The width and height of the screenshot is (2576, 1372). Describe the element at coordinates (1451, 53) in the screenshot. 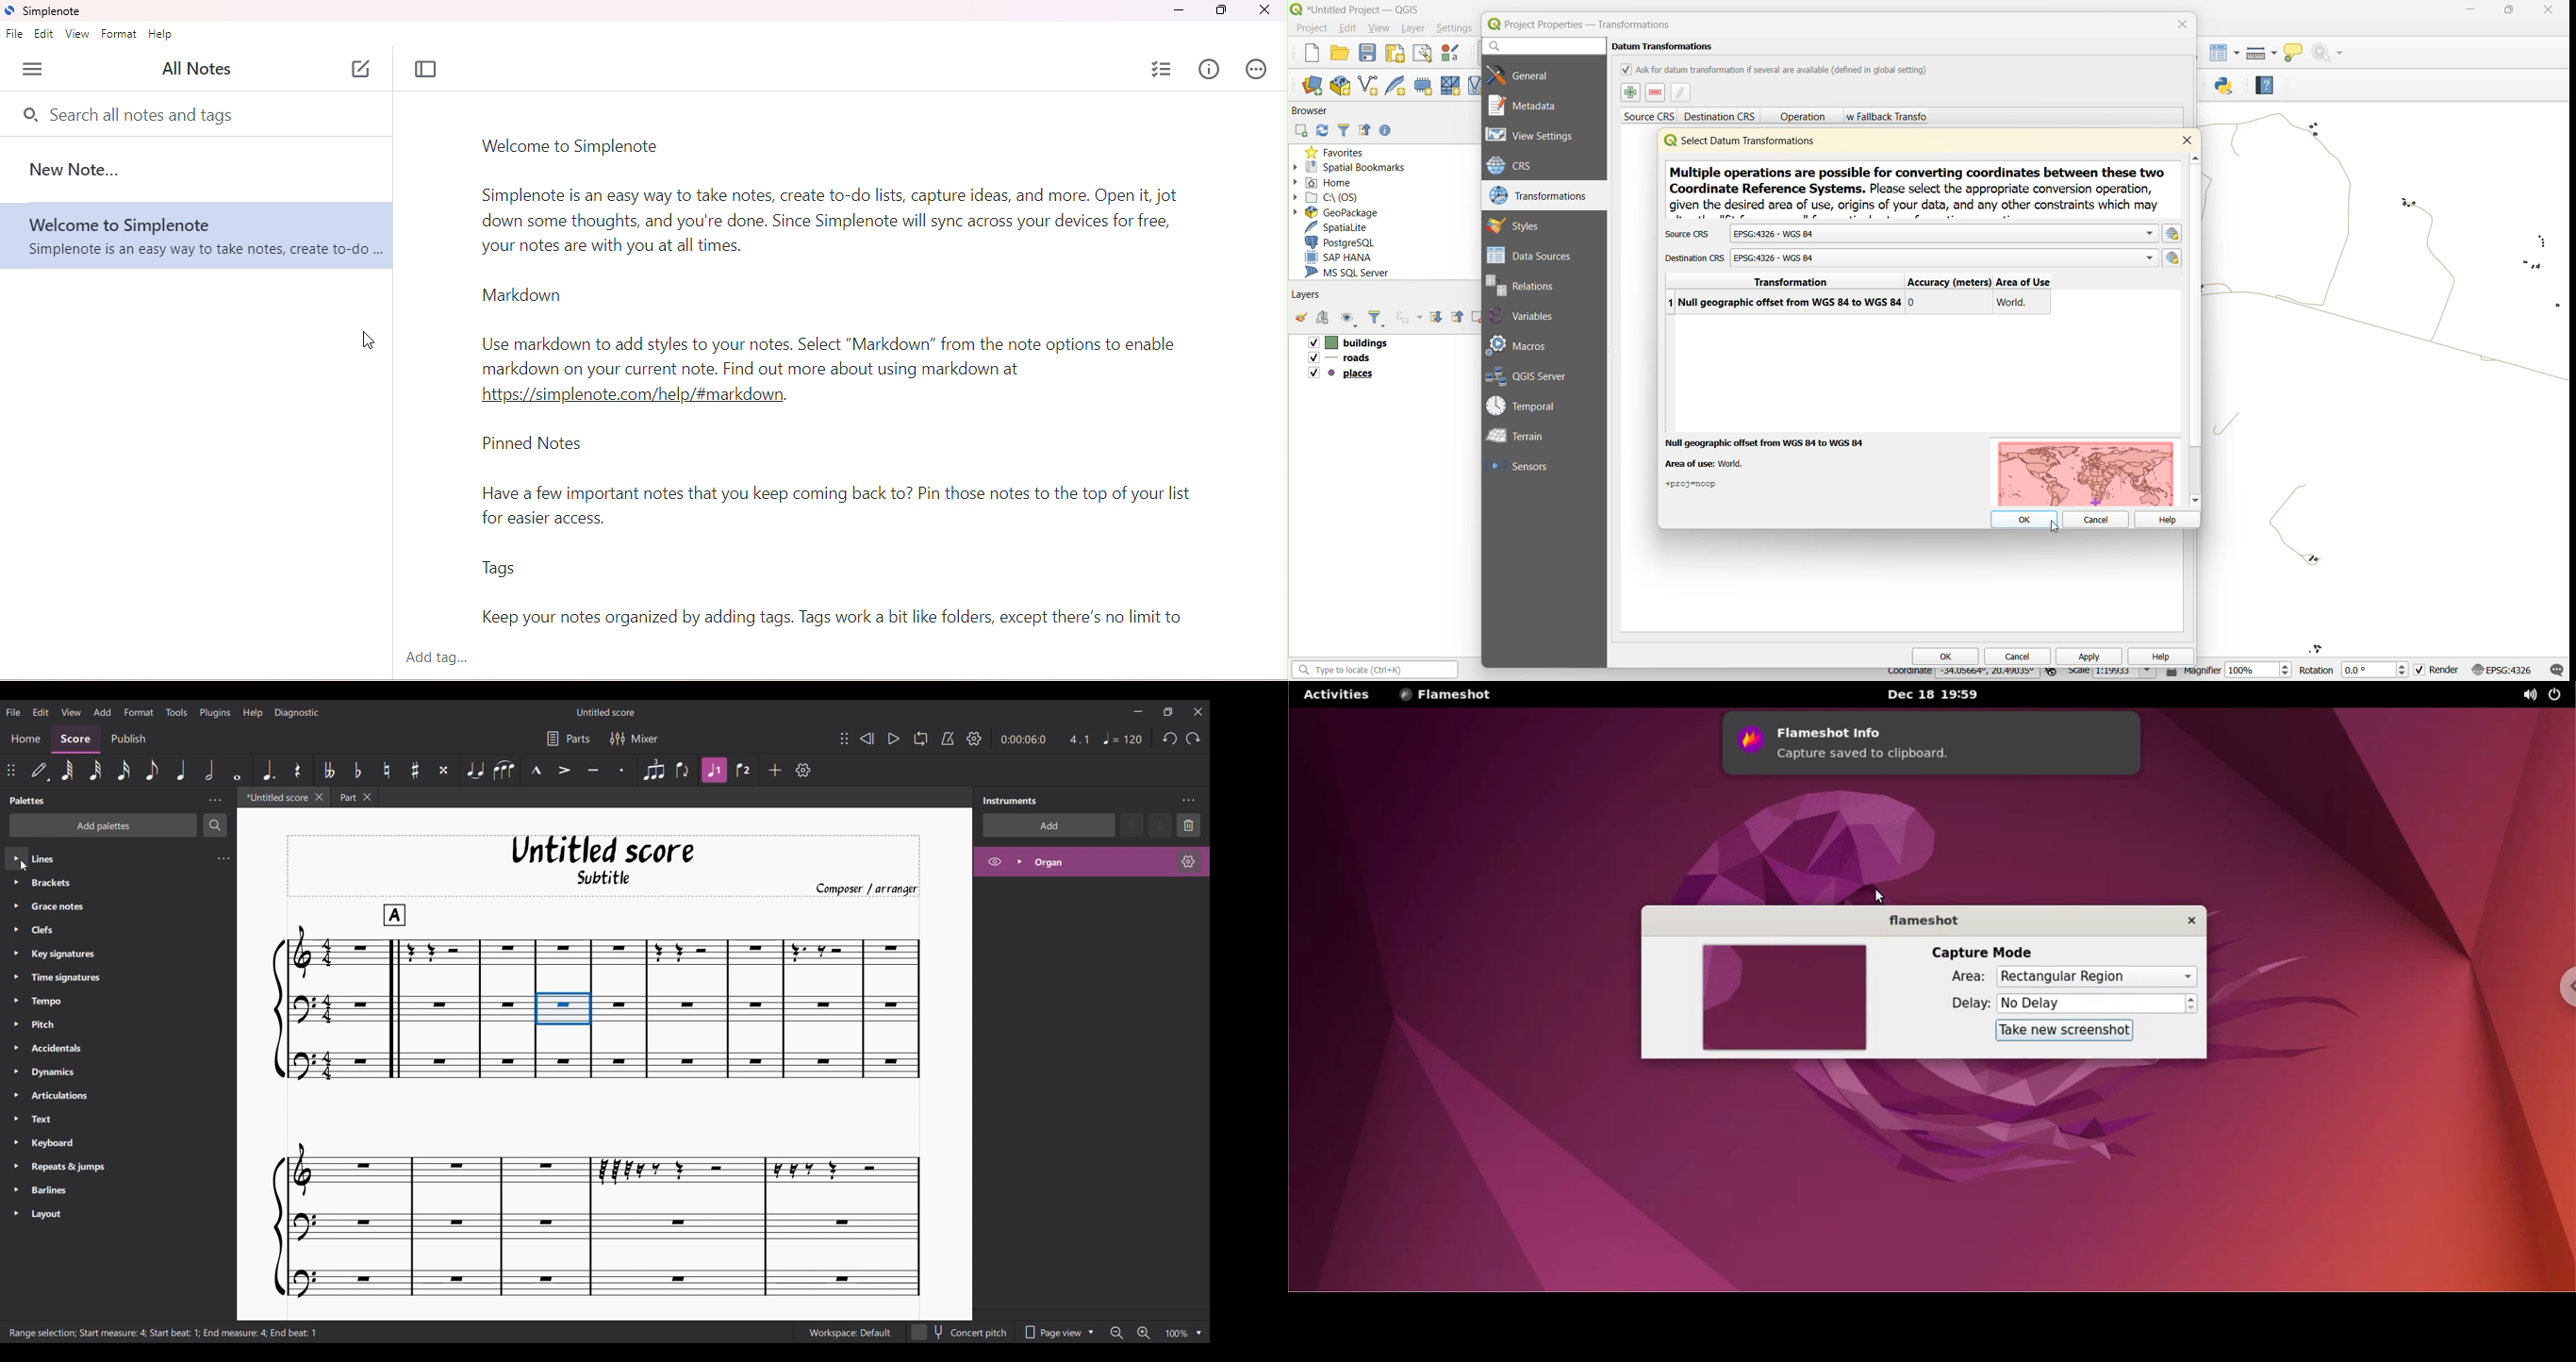

I see `style manager` at that location.